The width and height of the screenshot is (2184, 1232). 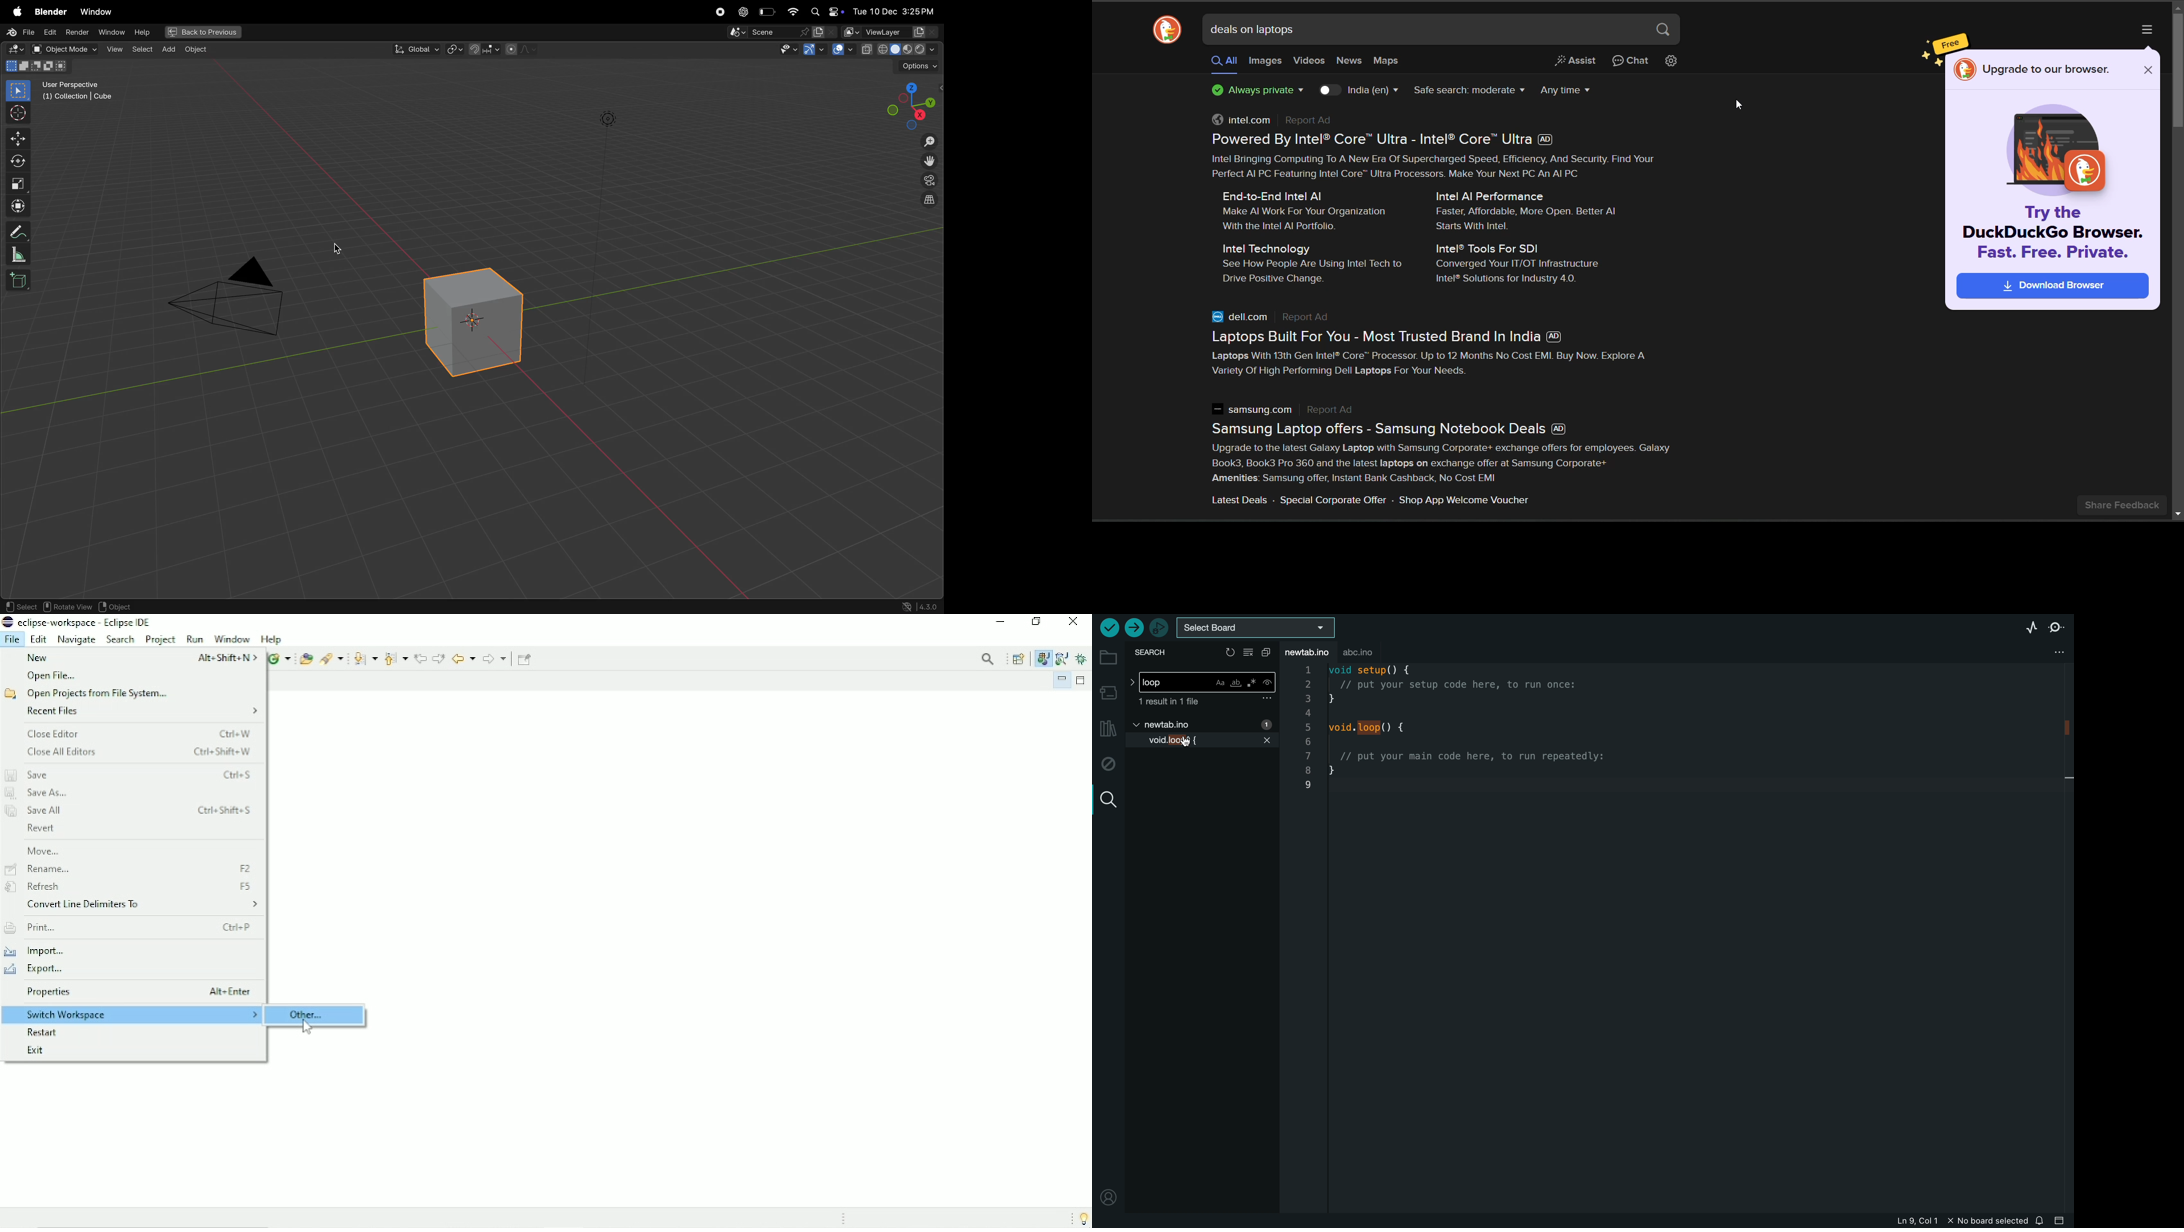 What do you see at coordinates (1083, 660) in the screenshot?
I see `Debug` at bounding box center [1083, 660].